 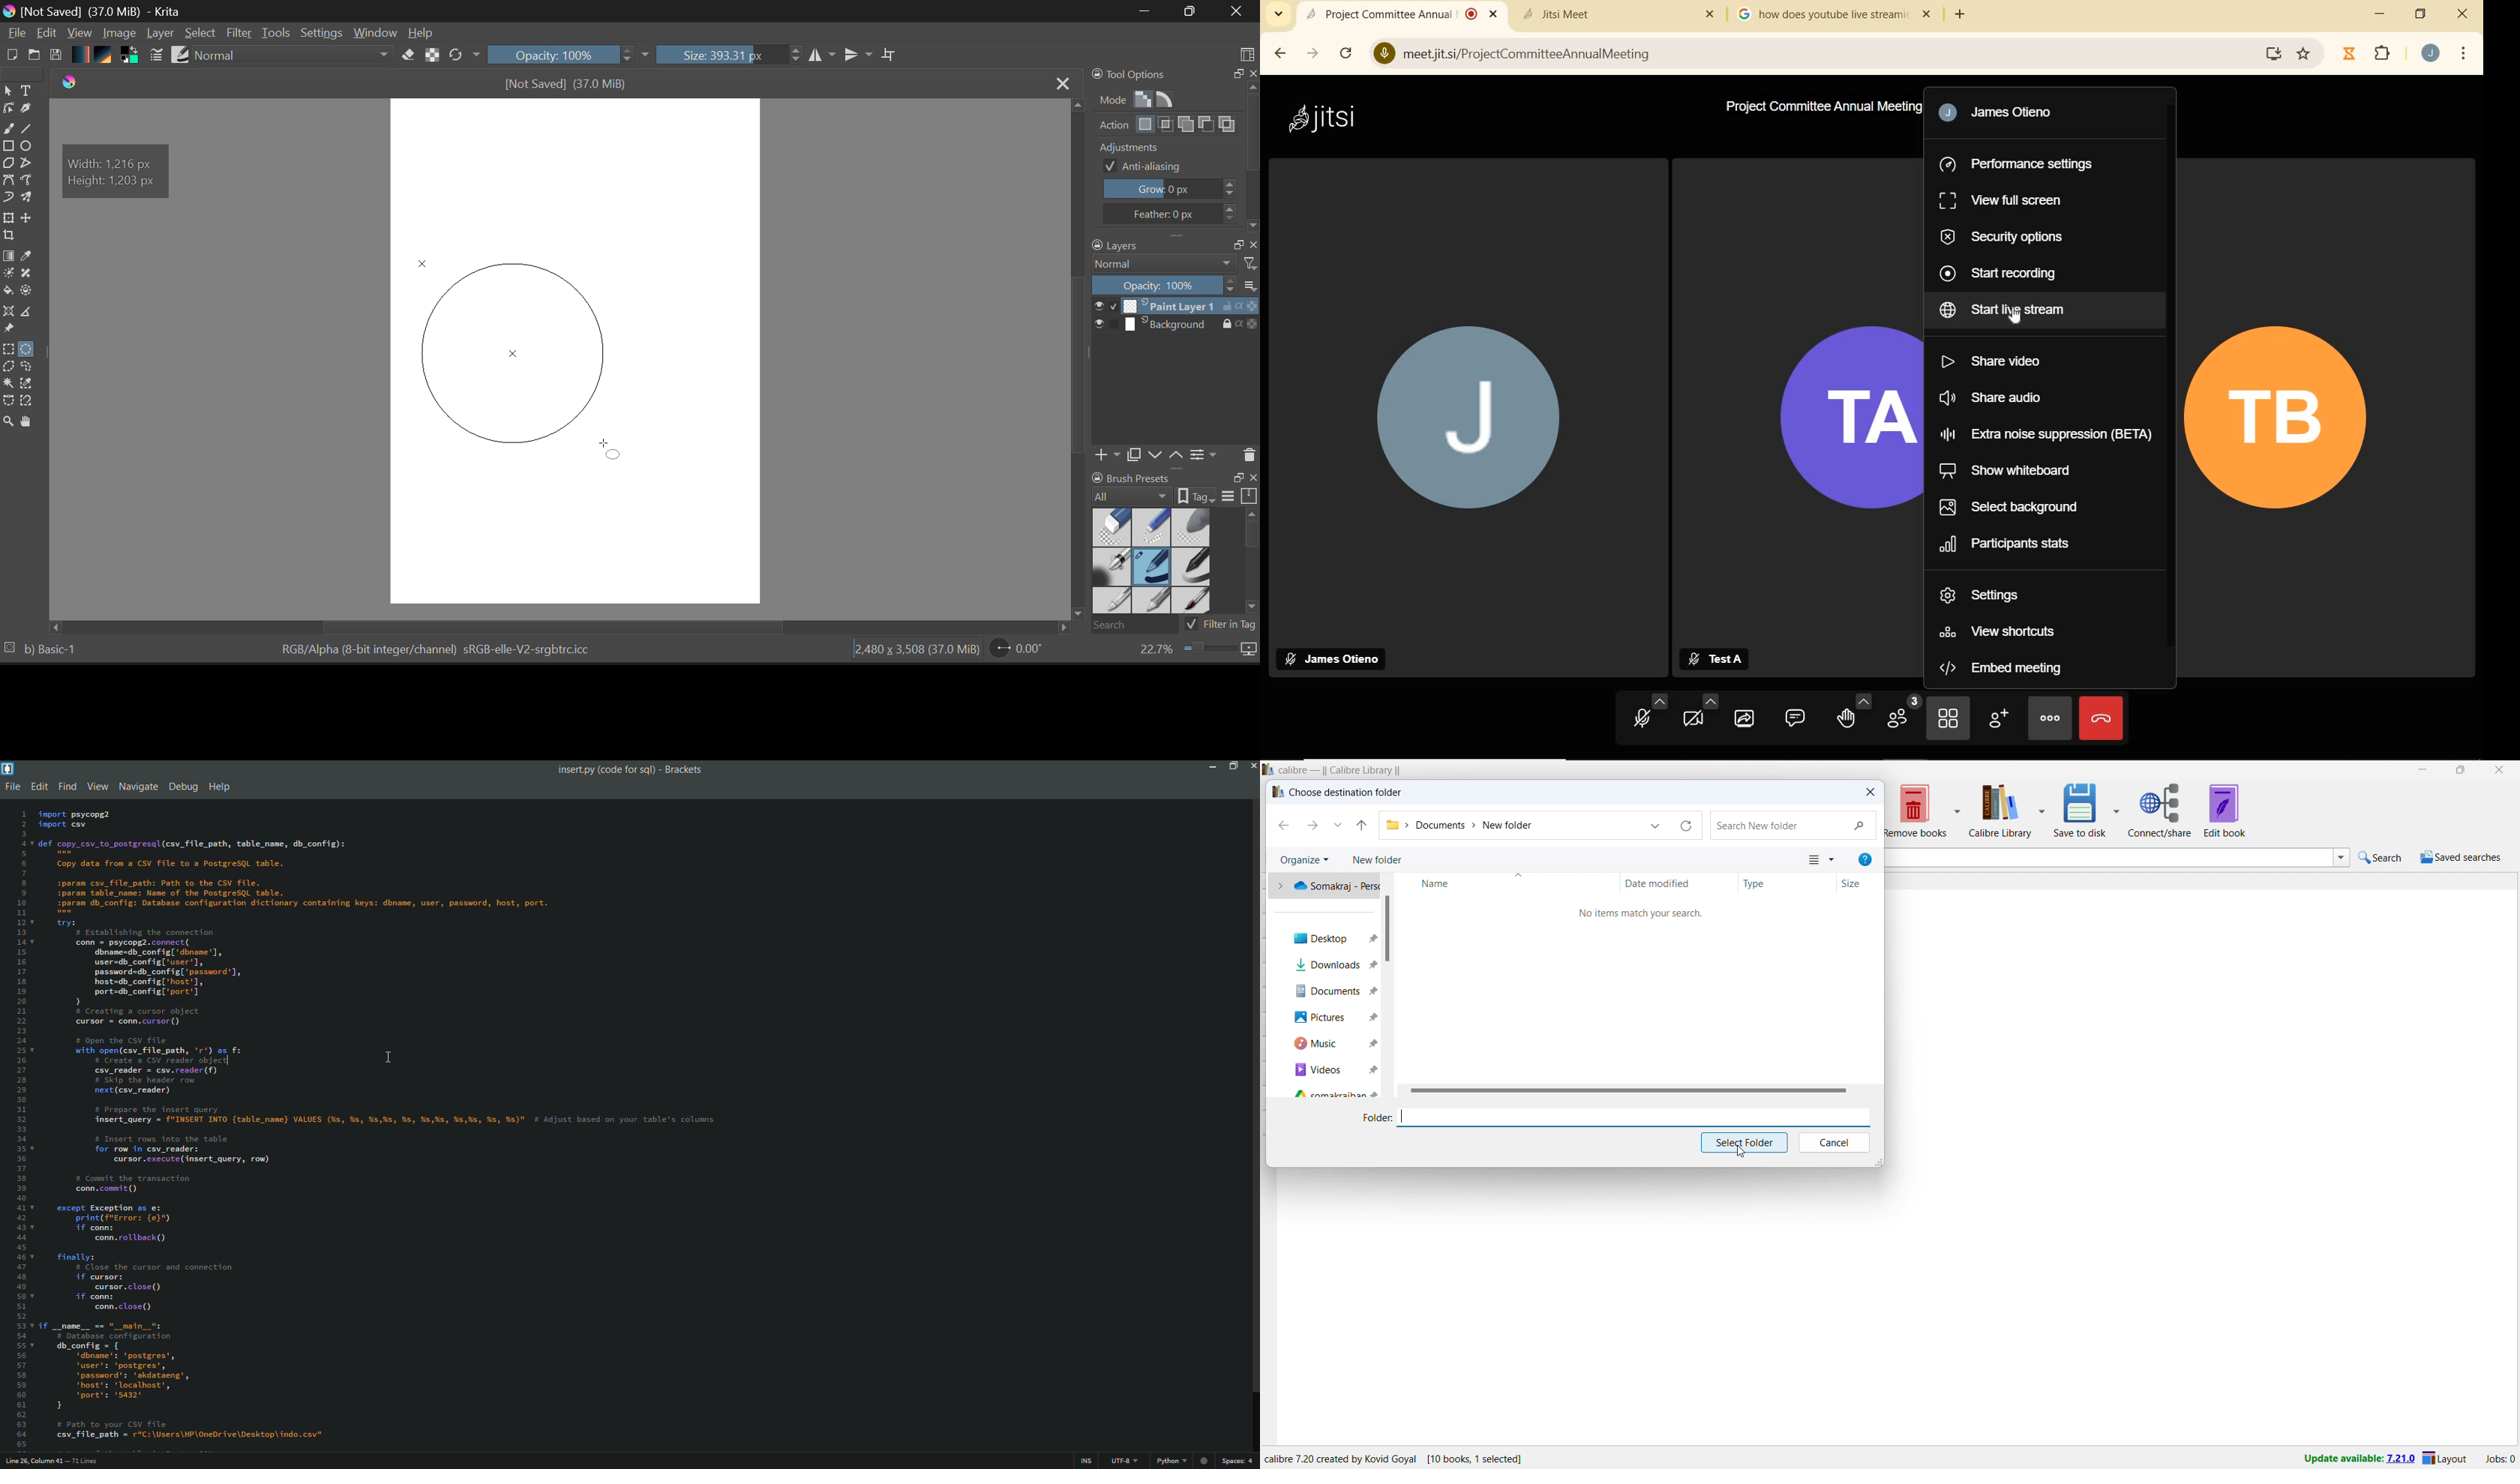 What do you see at coordinates (1865, 860) in the screenshot?
I see `help` at bounding box center [1865, 860].